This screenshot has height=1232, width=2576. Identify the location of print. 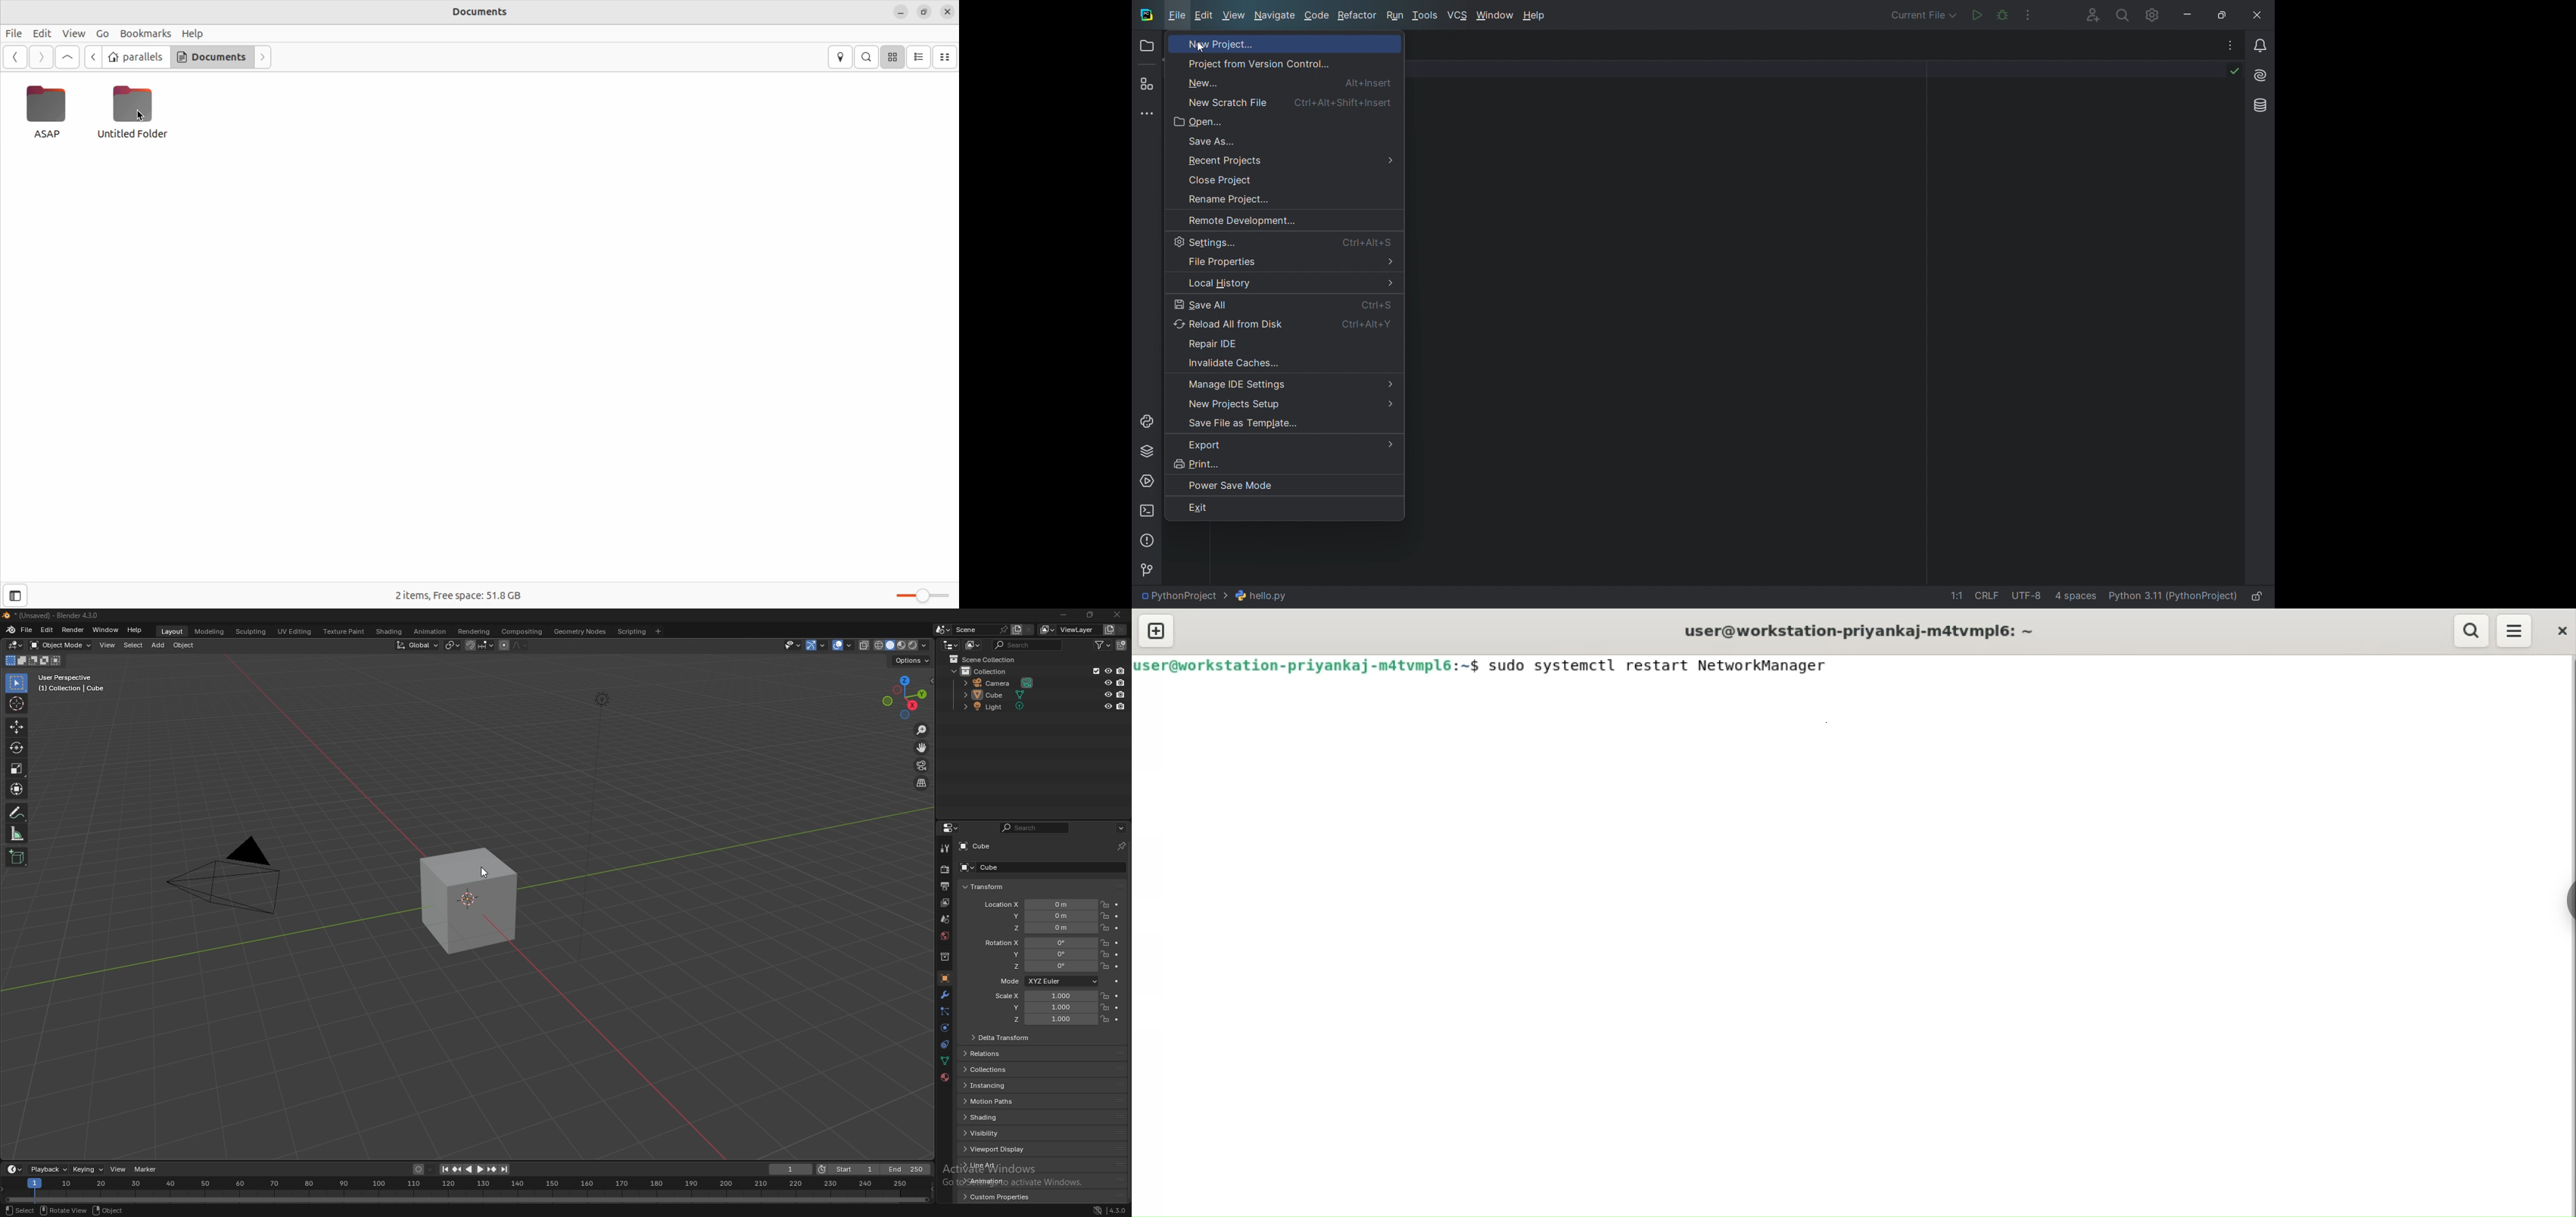
(1282, 463).